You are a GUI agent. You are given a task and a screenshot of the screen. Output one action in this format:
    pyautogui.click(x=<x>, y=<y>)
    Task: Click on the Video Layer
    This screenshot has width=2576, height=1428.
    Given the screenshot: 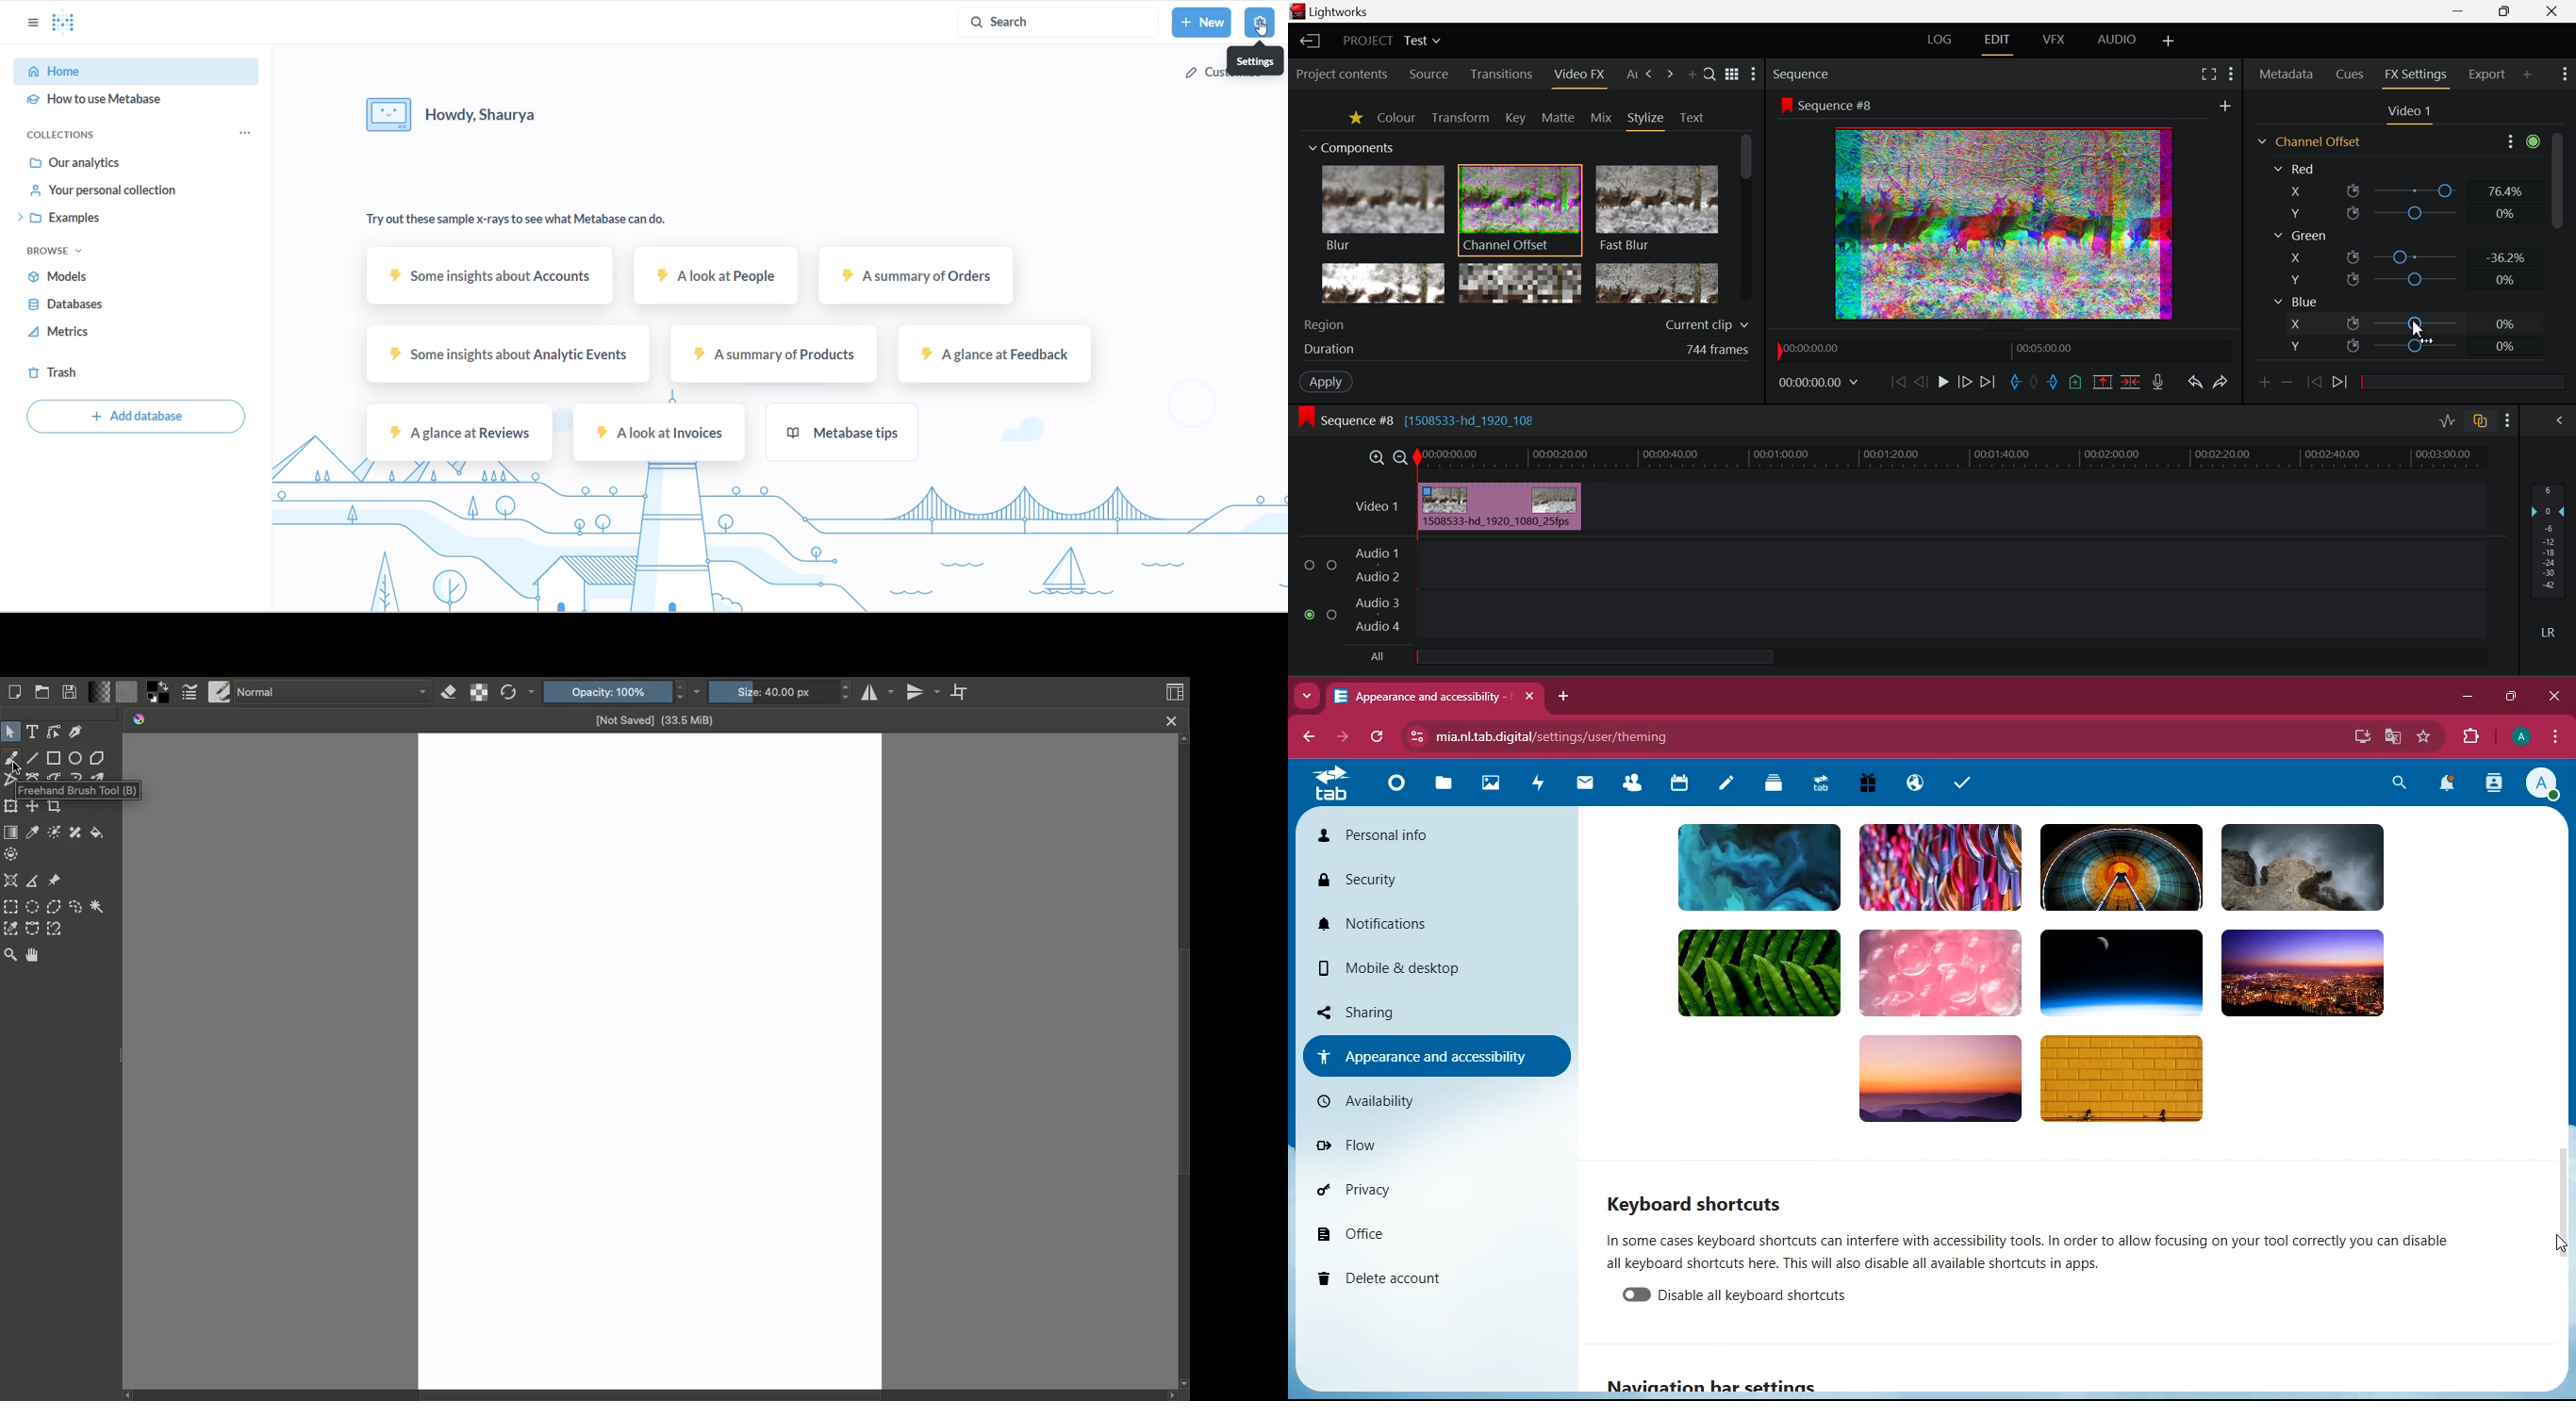 What is the action you would take?
    pyautogui.click(x=1378, y=510)
    